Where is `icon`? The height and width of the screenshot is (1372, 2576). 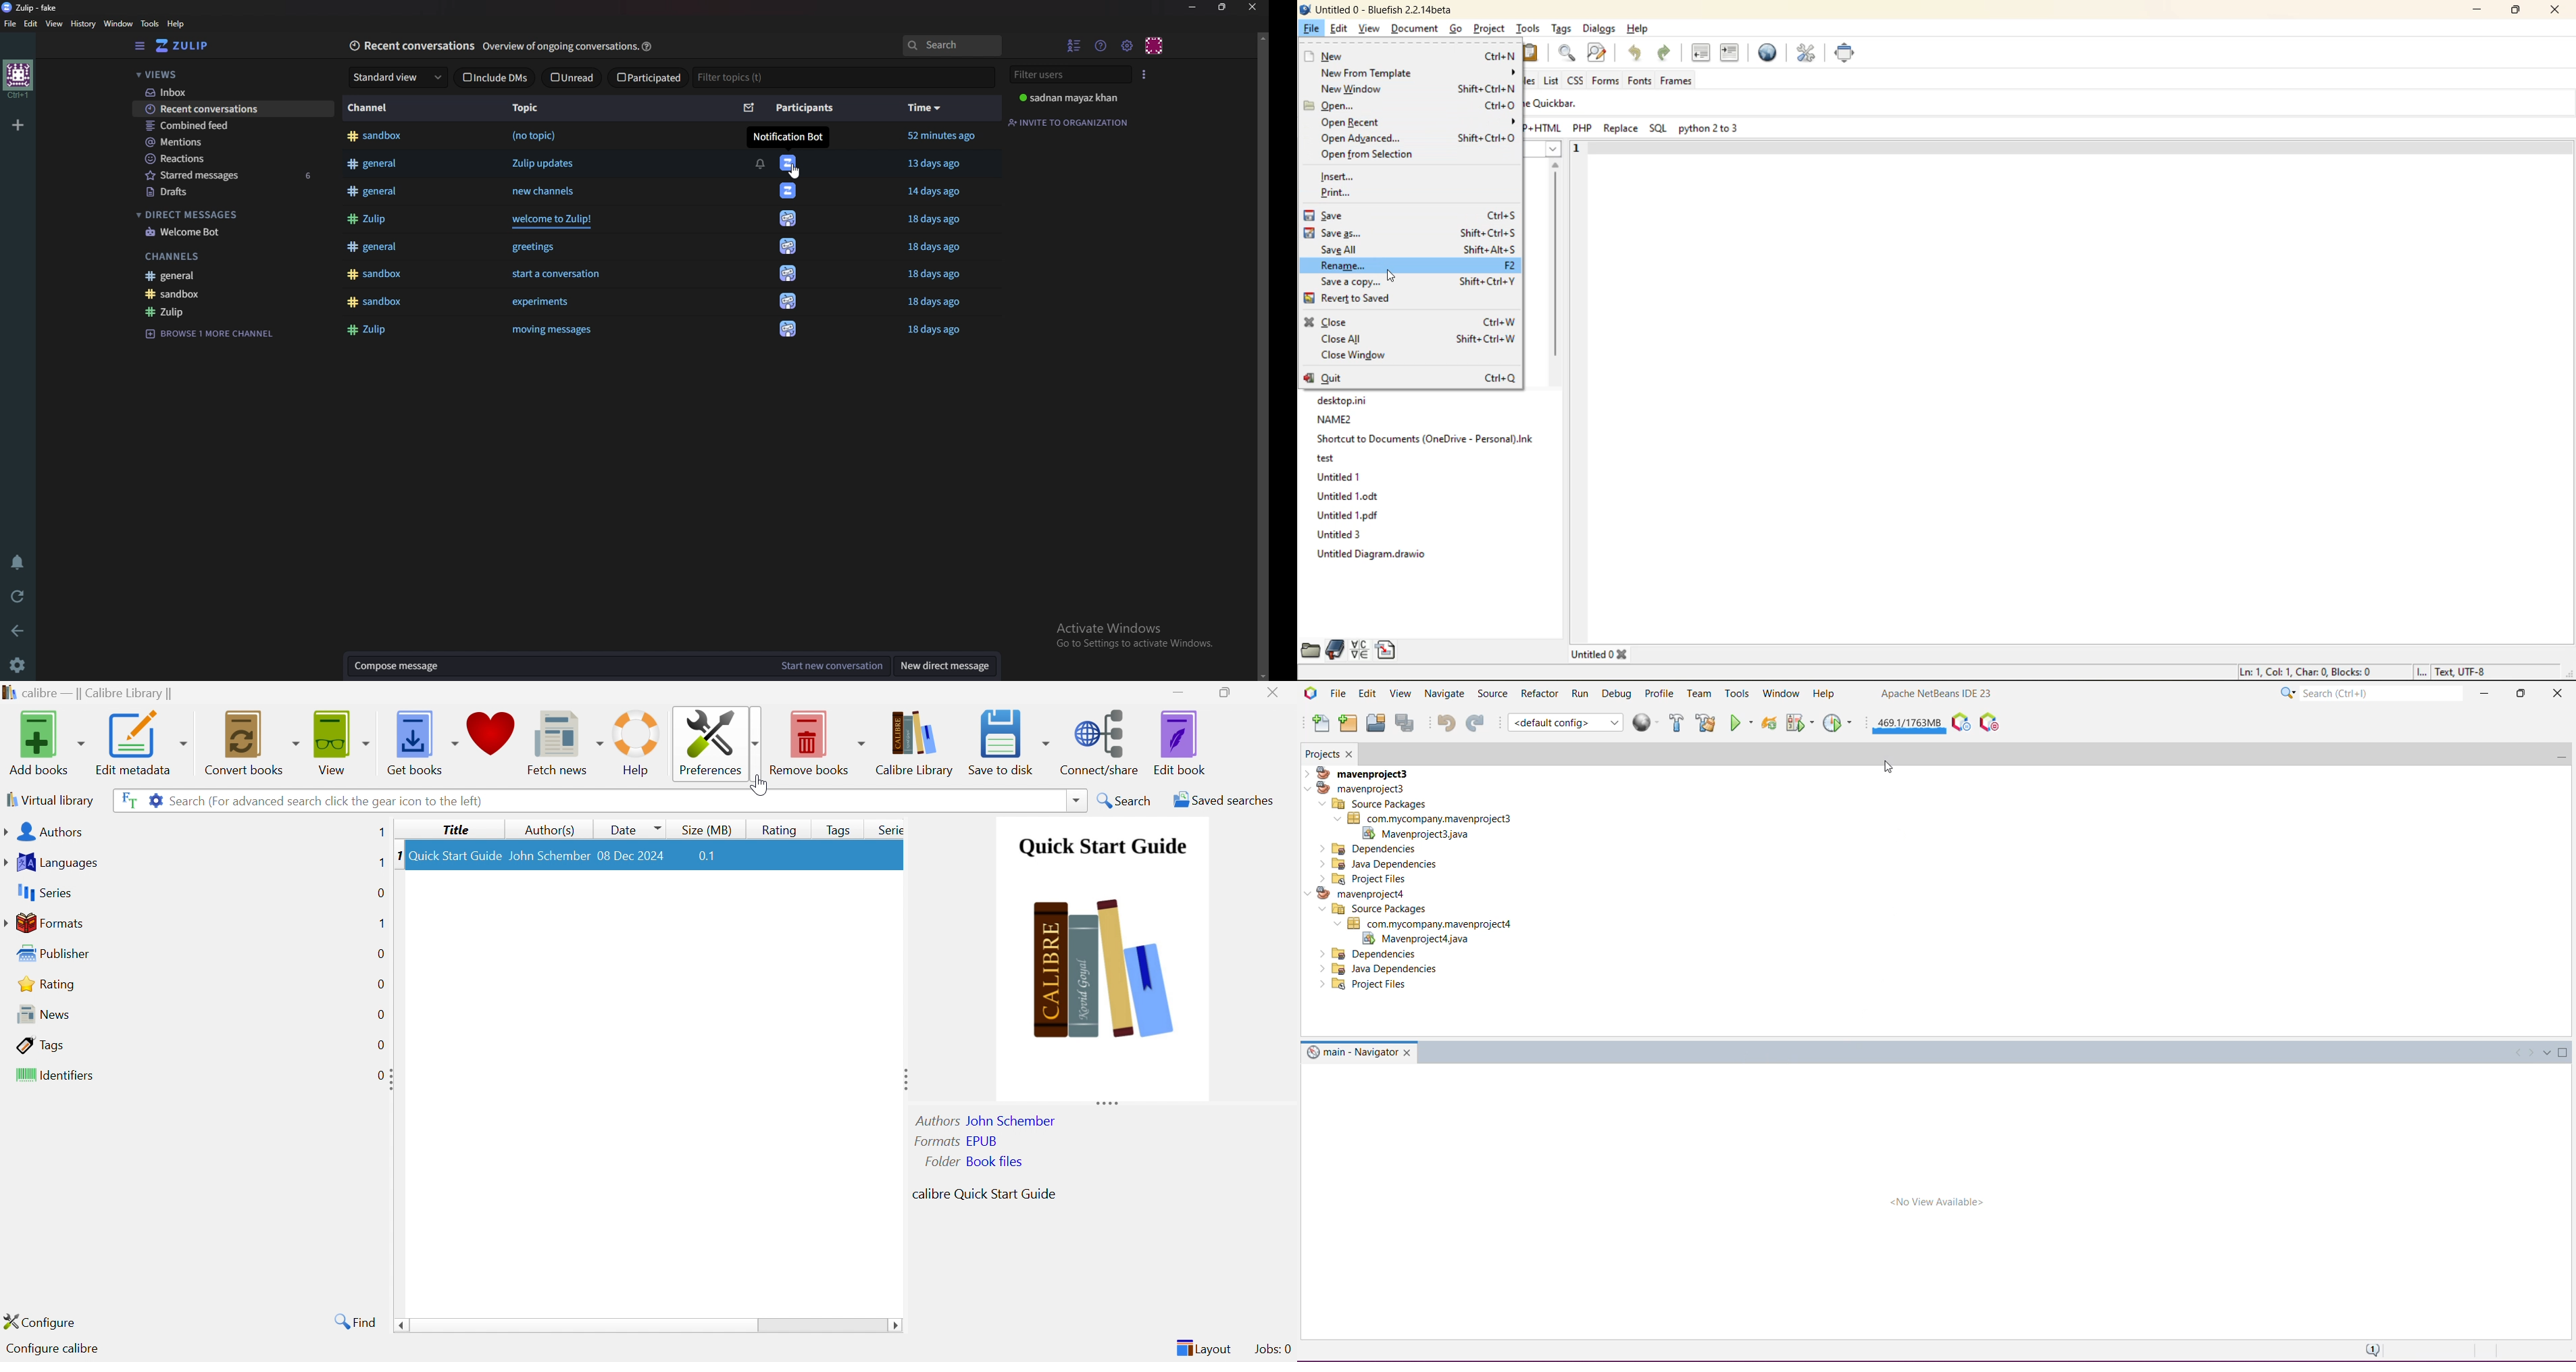
icon is located at coordinates (791, 163).